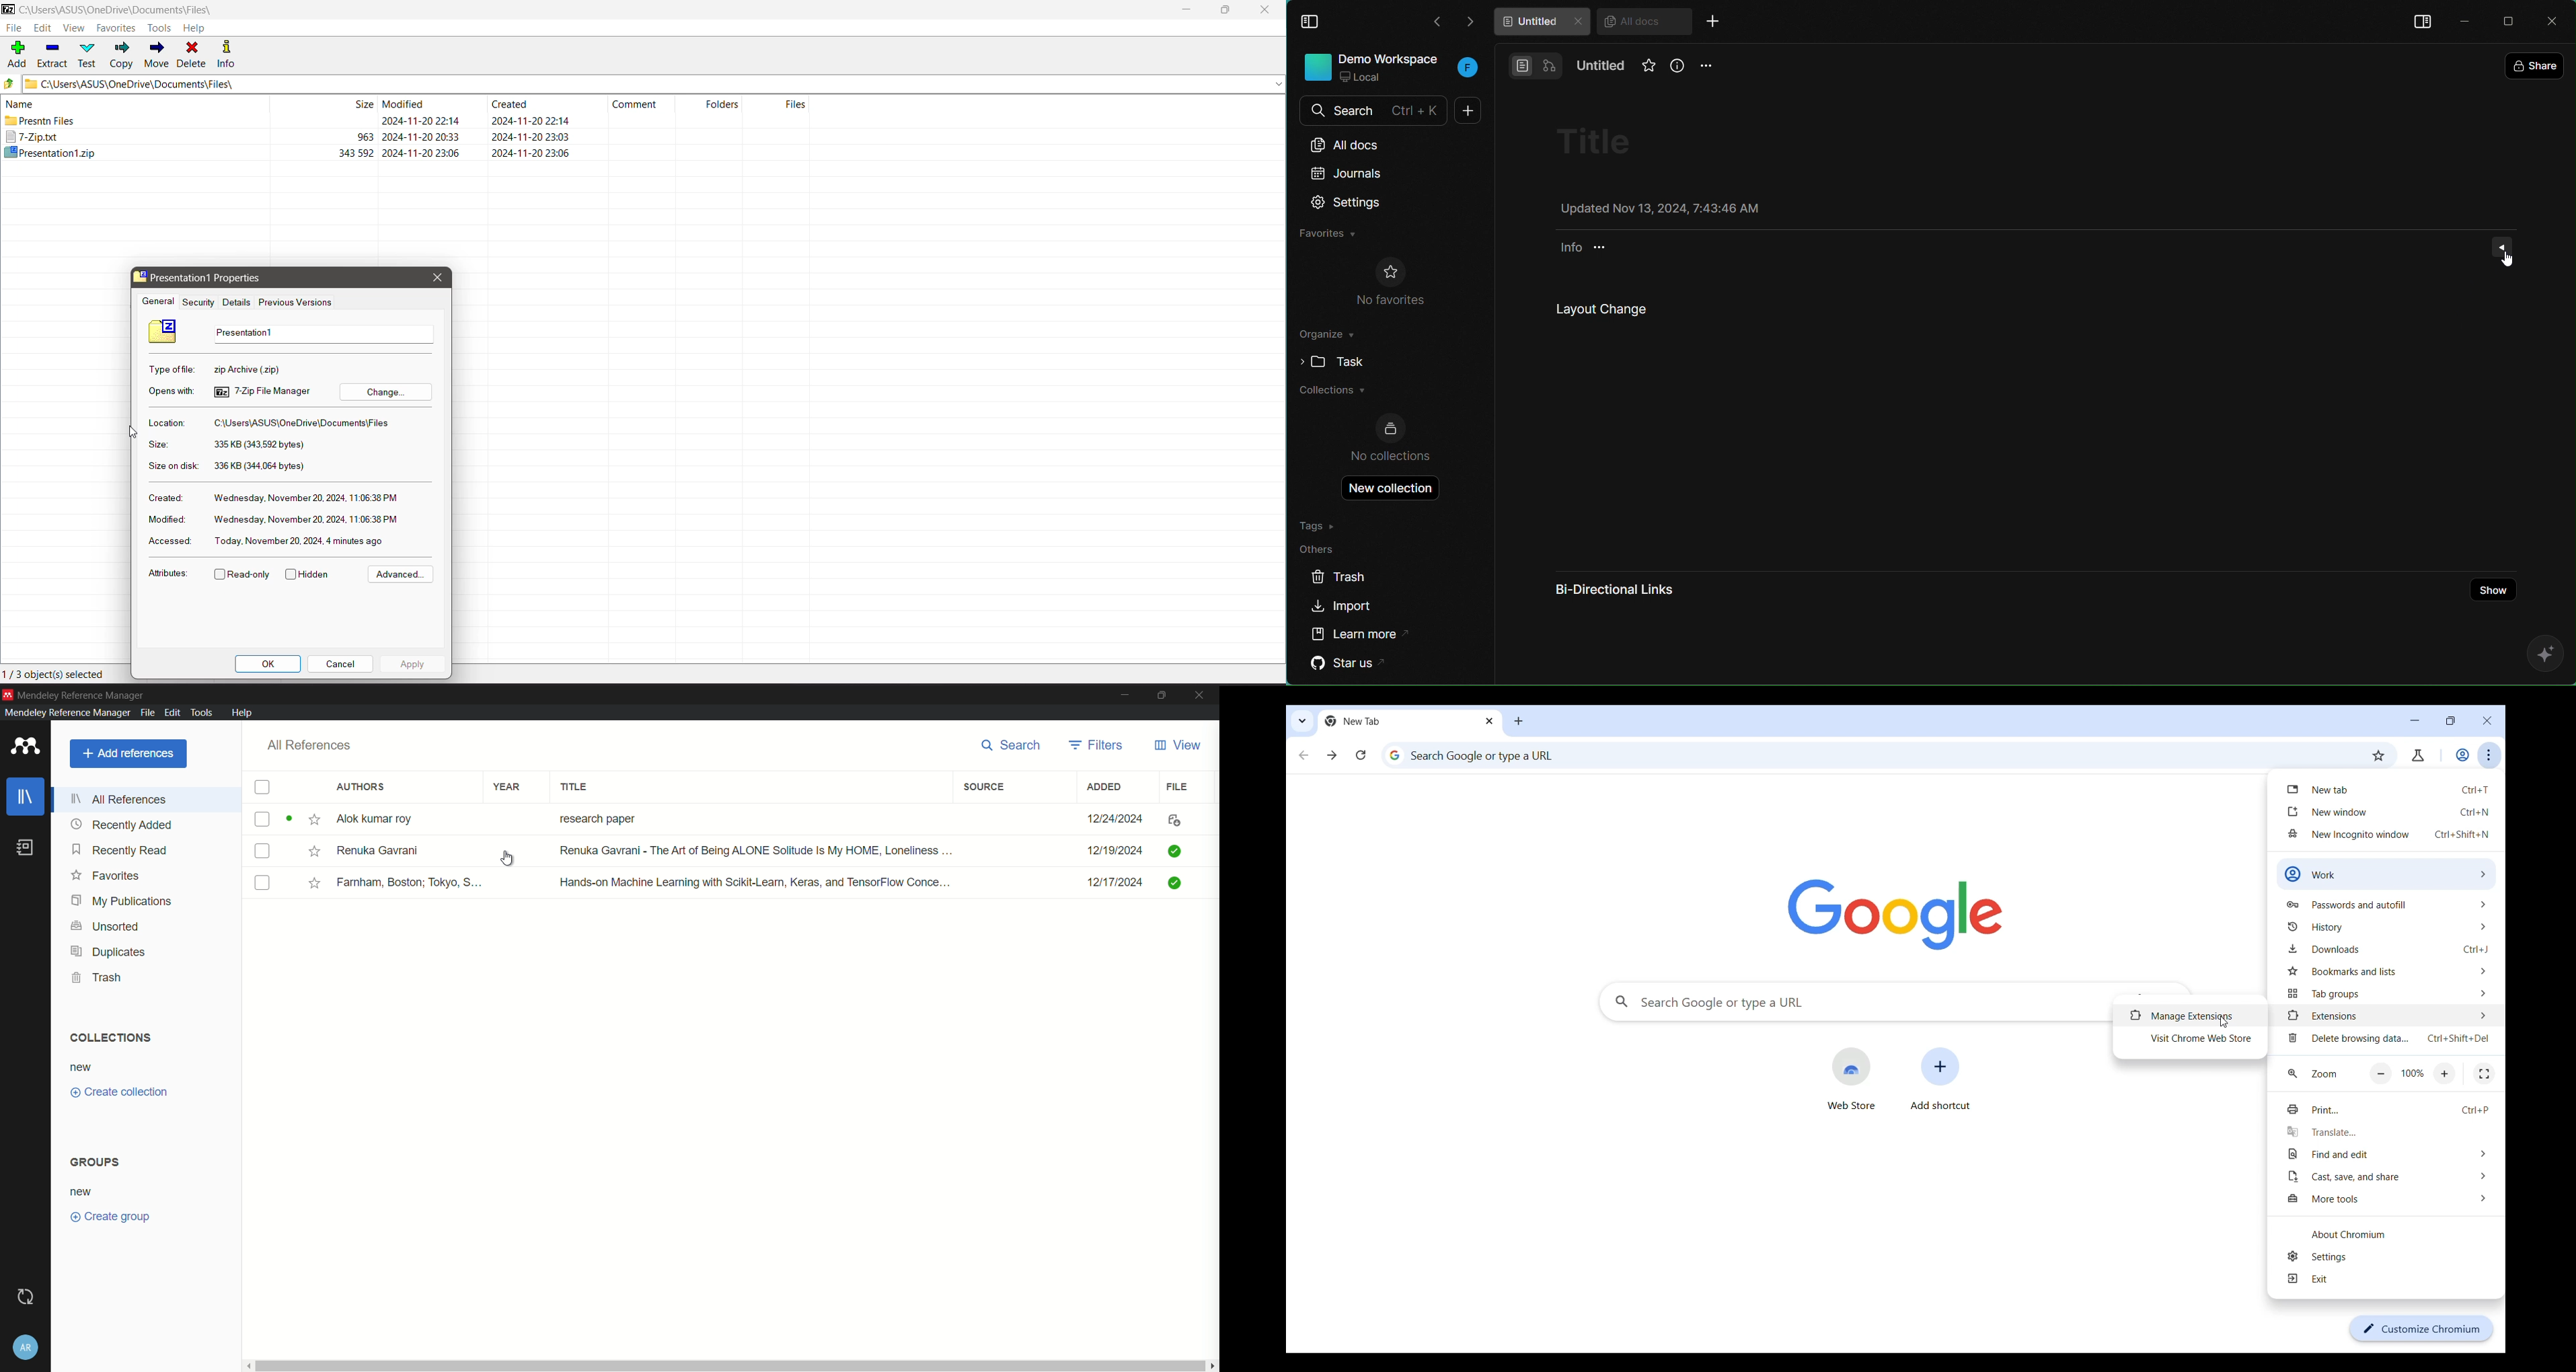  What do you see at coordinates (733, 1364) in the screenshot?
I see `Scroll bar` at bounding box center [733, 1364].